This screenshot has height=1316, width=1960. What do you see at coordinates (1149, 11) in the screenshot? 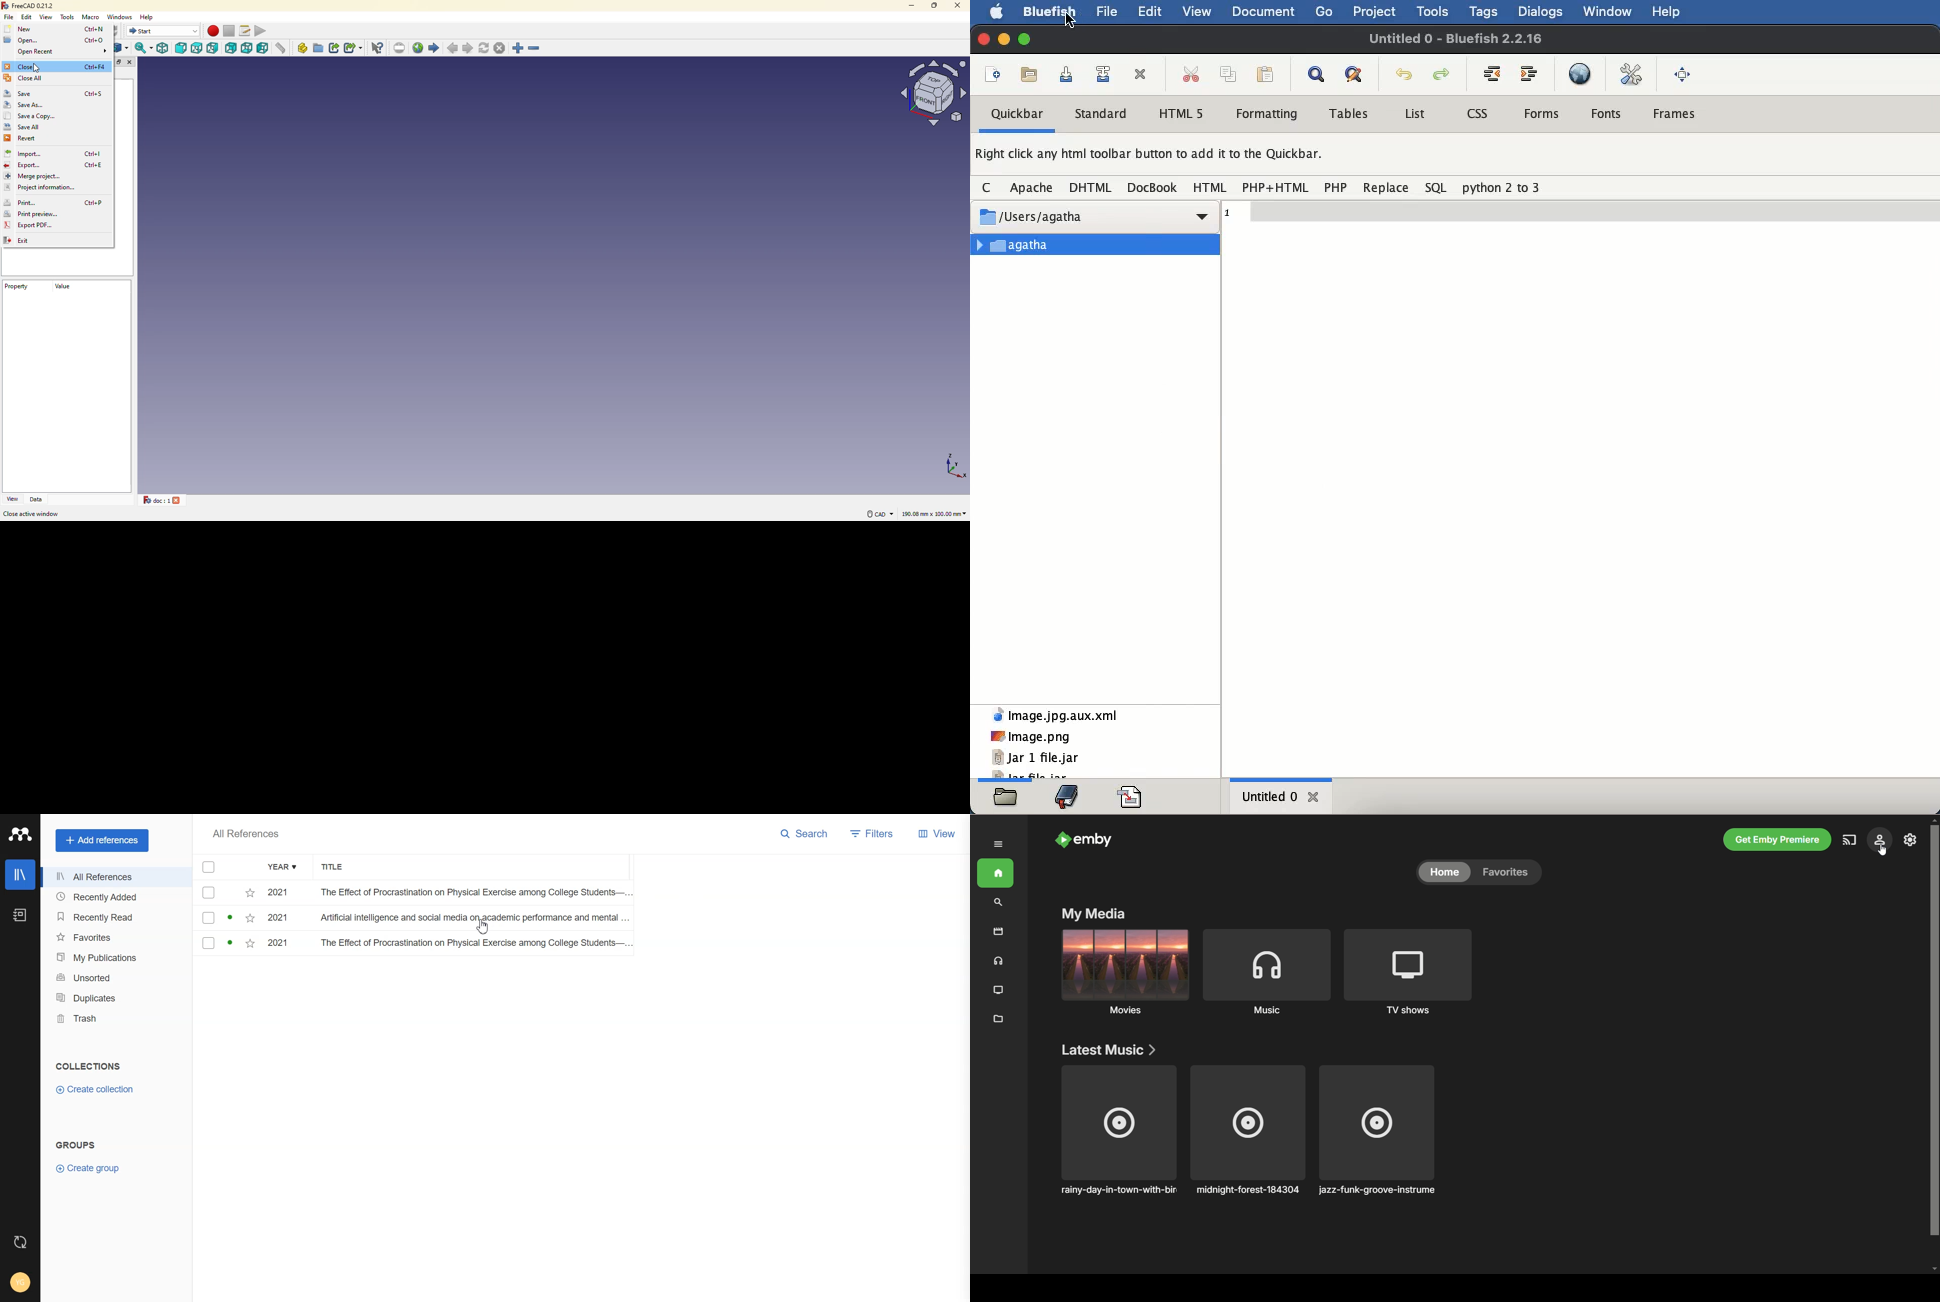
I see `edit` at bounding box center [1149, 11].